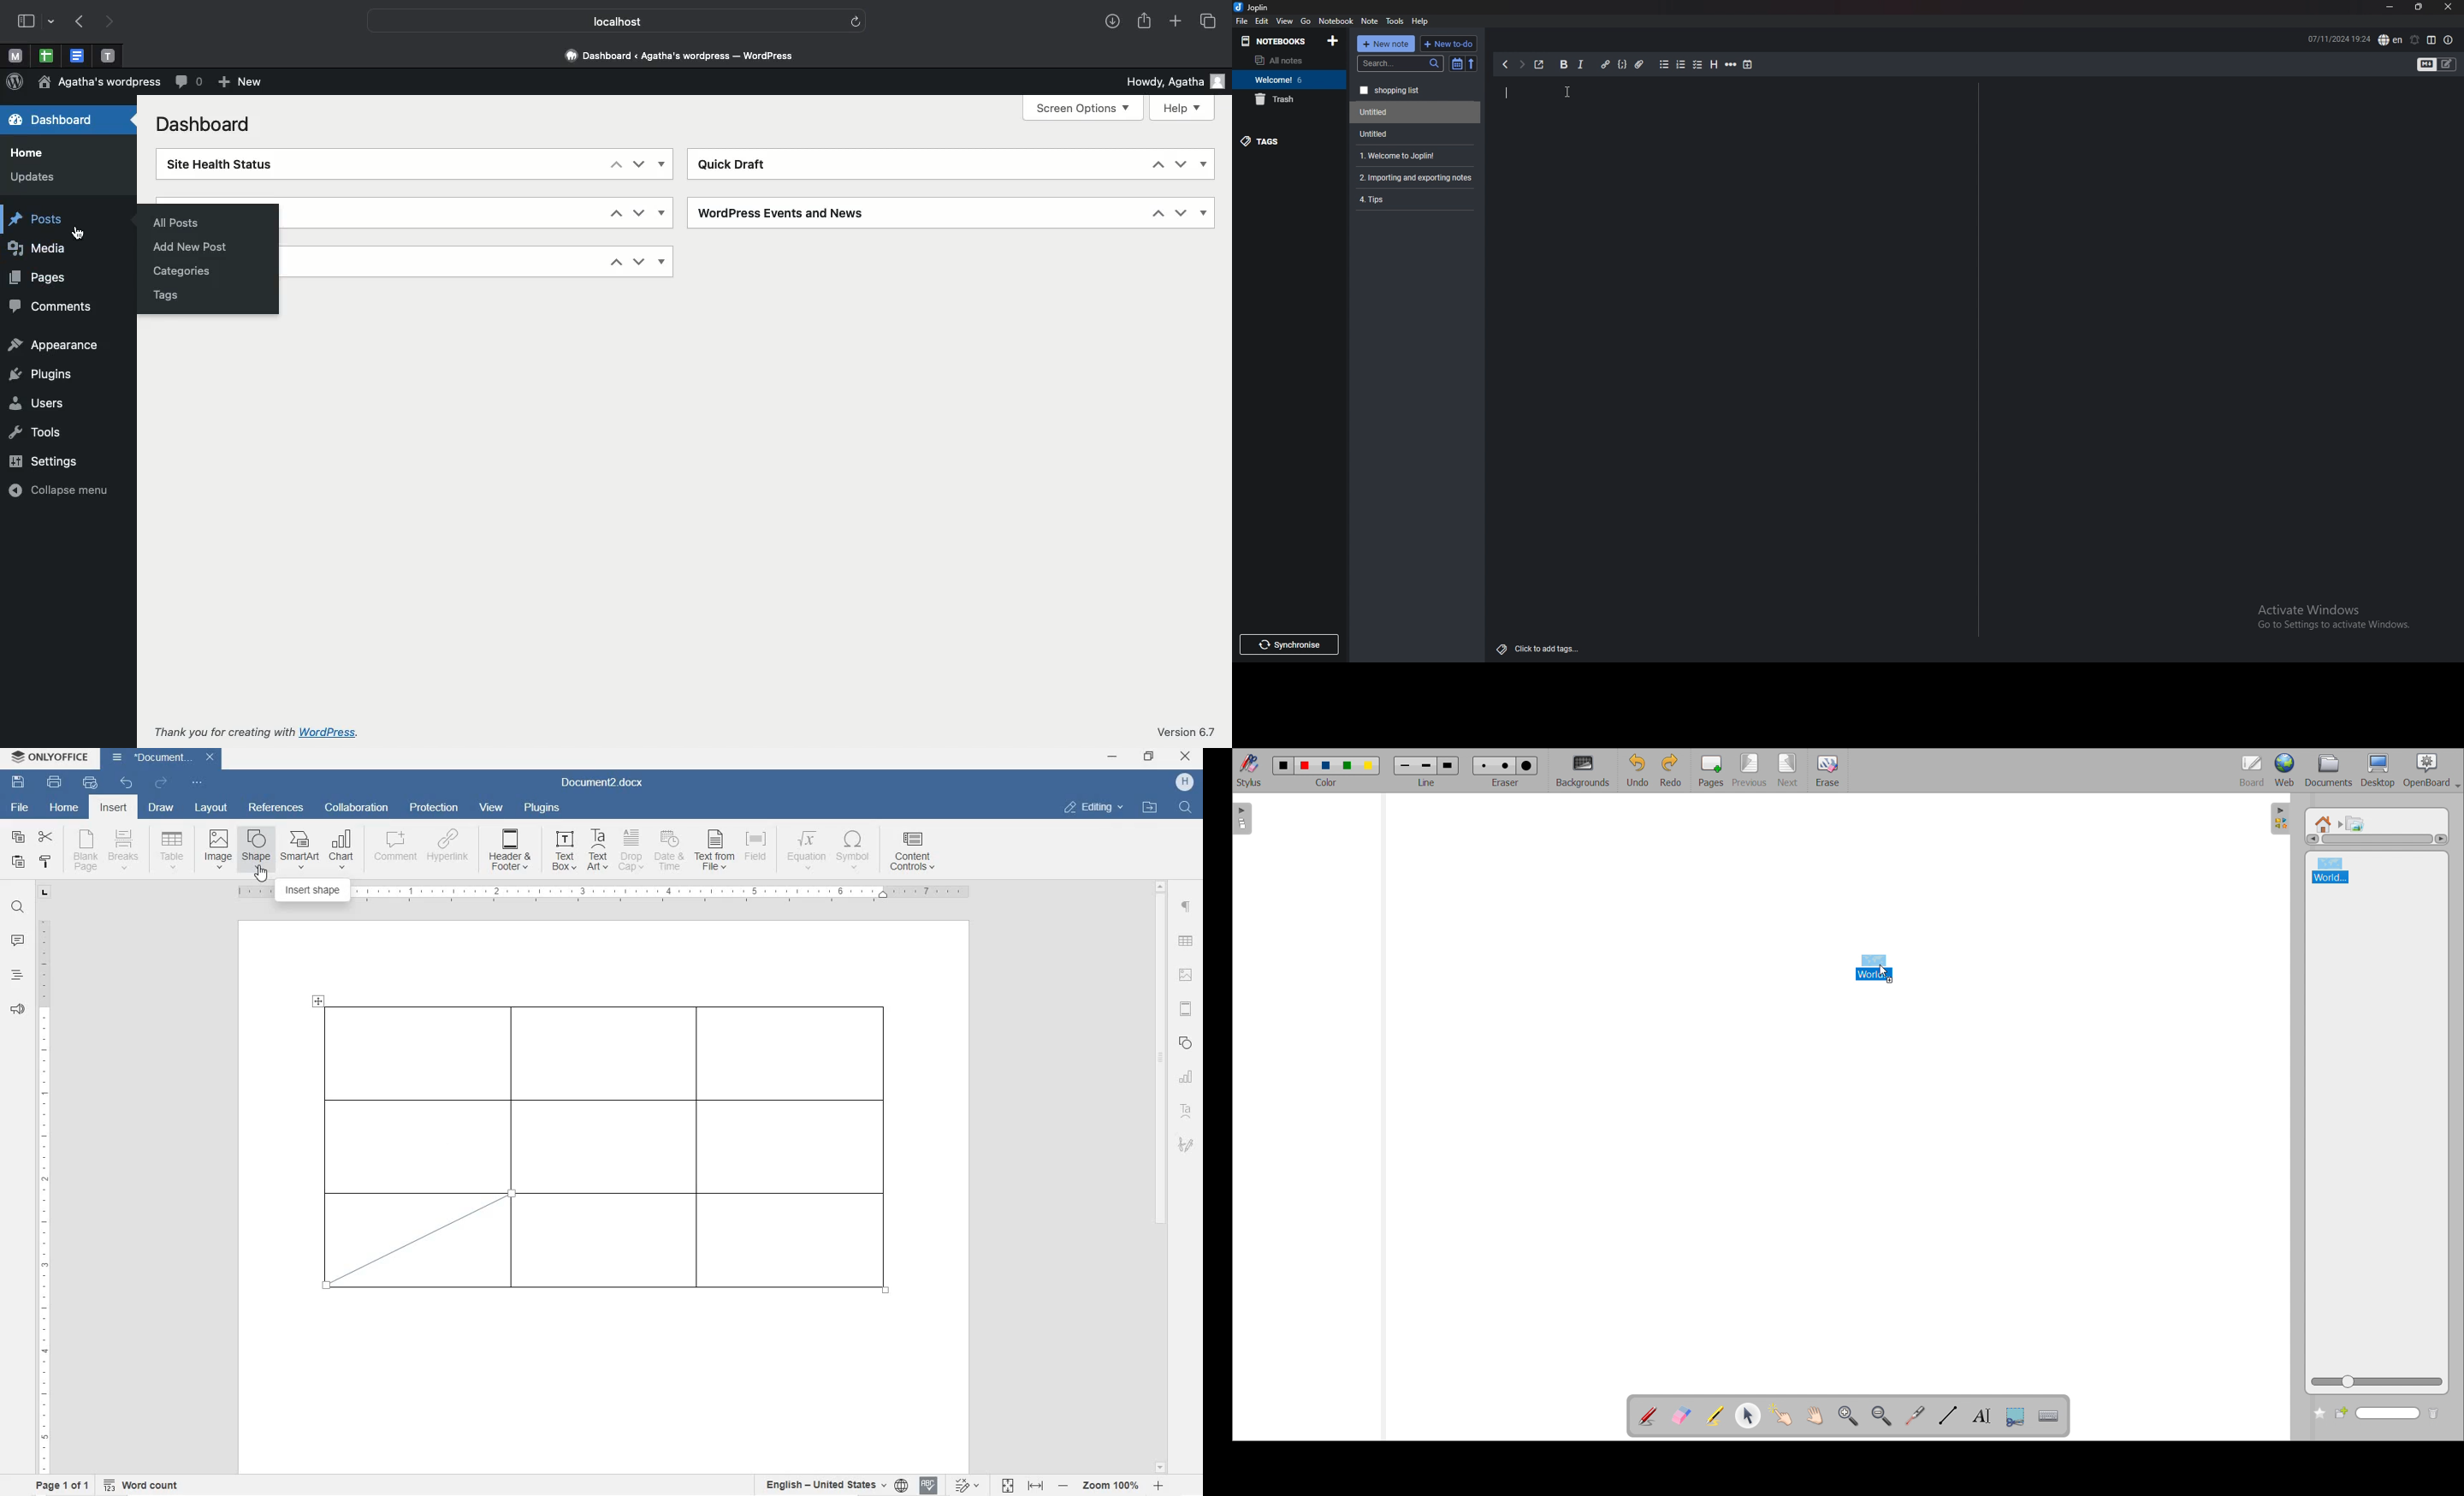 The width and height of the screenshot is (2464, 1512). I want to click on minimize, so click(1112, 757).